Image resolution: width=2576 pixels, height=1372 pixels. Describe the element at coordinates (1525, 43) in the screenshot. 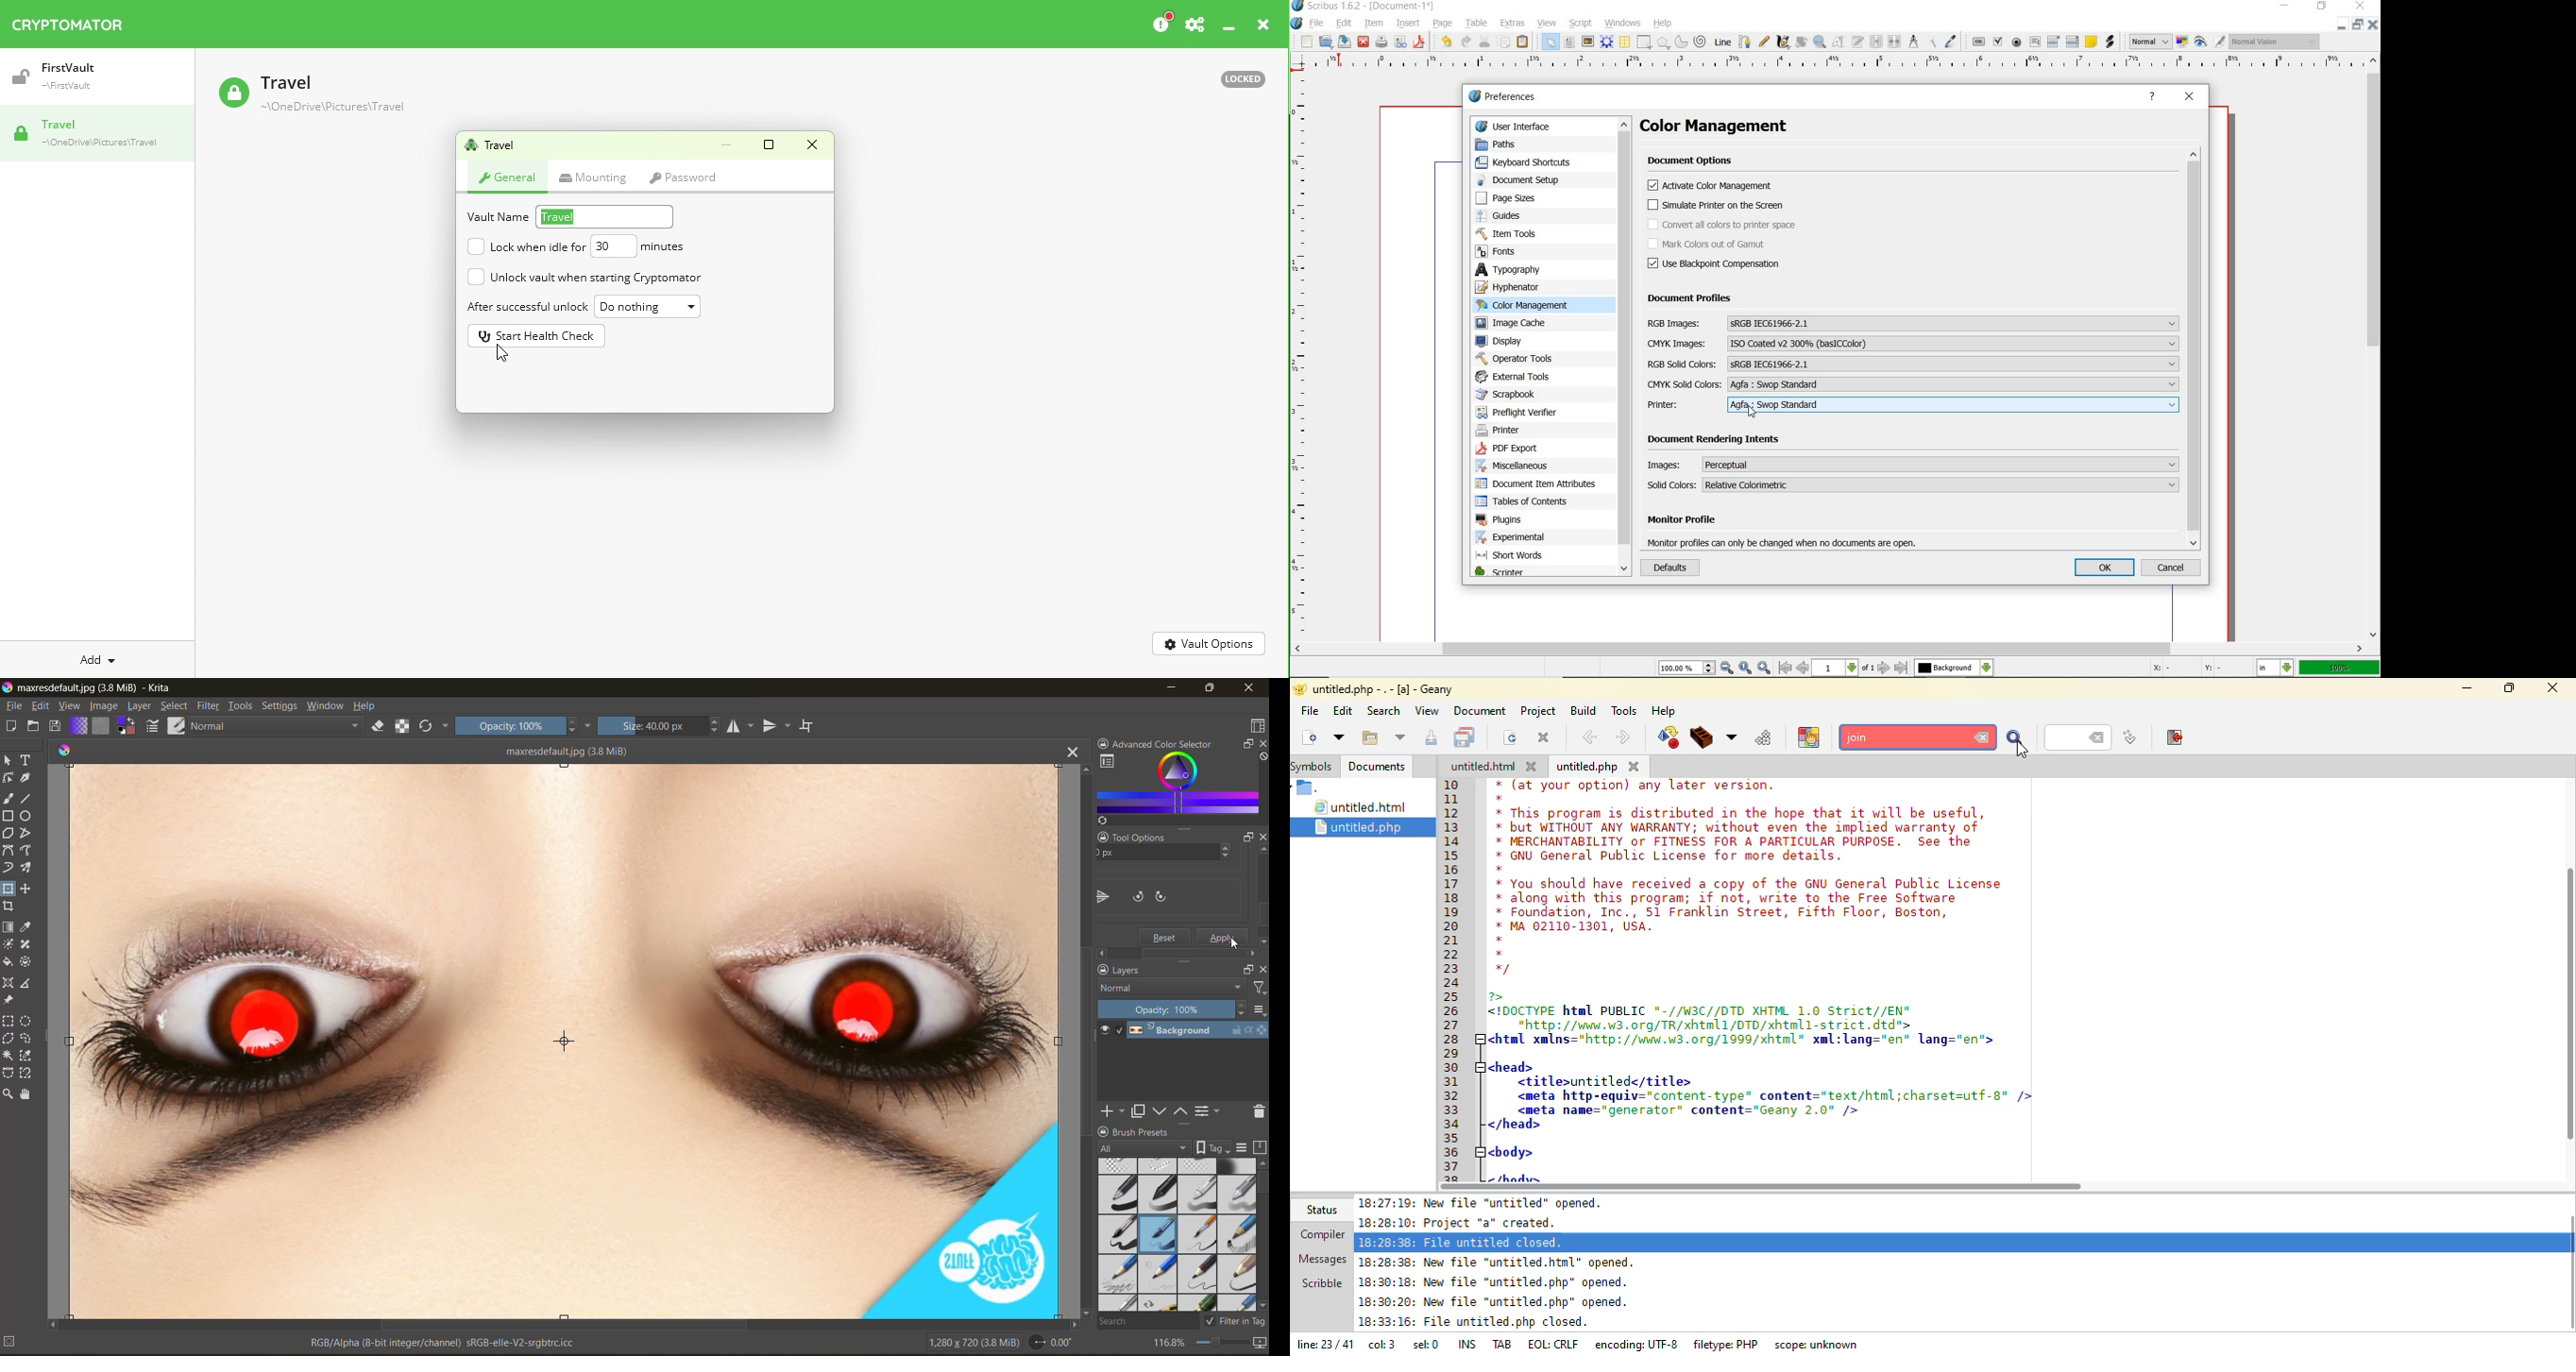

I see `paste` at that location.